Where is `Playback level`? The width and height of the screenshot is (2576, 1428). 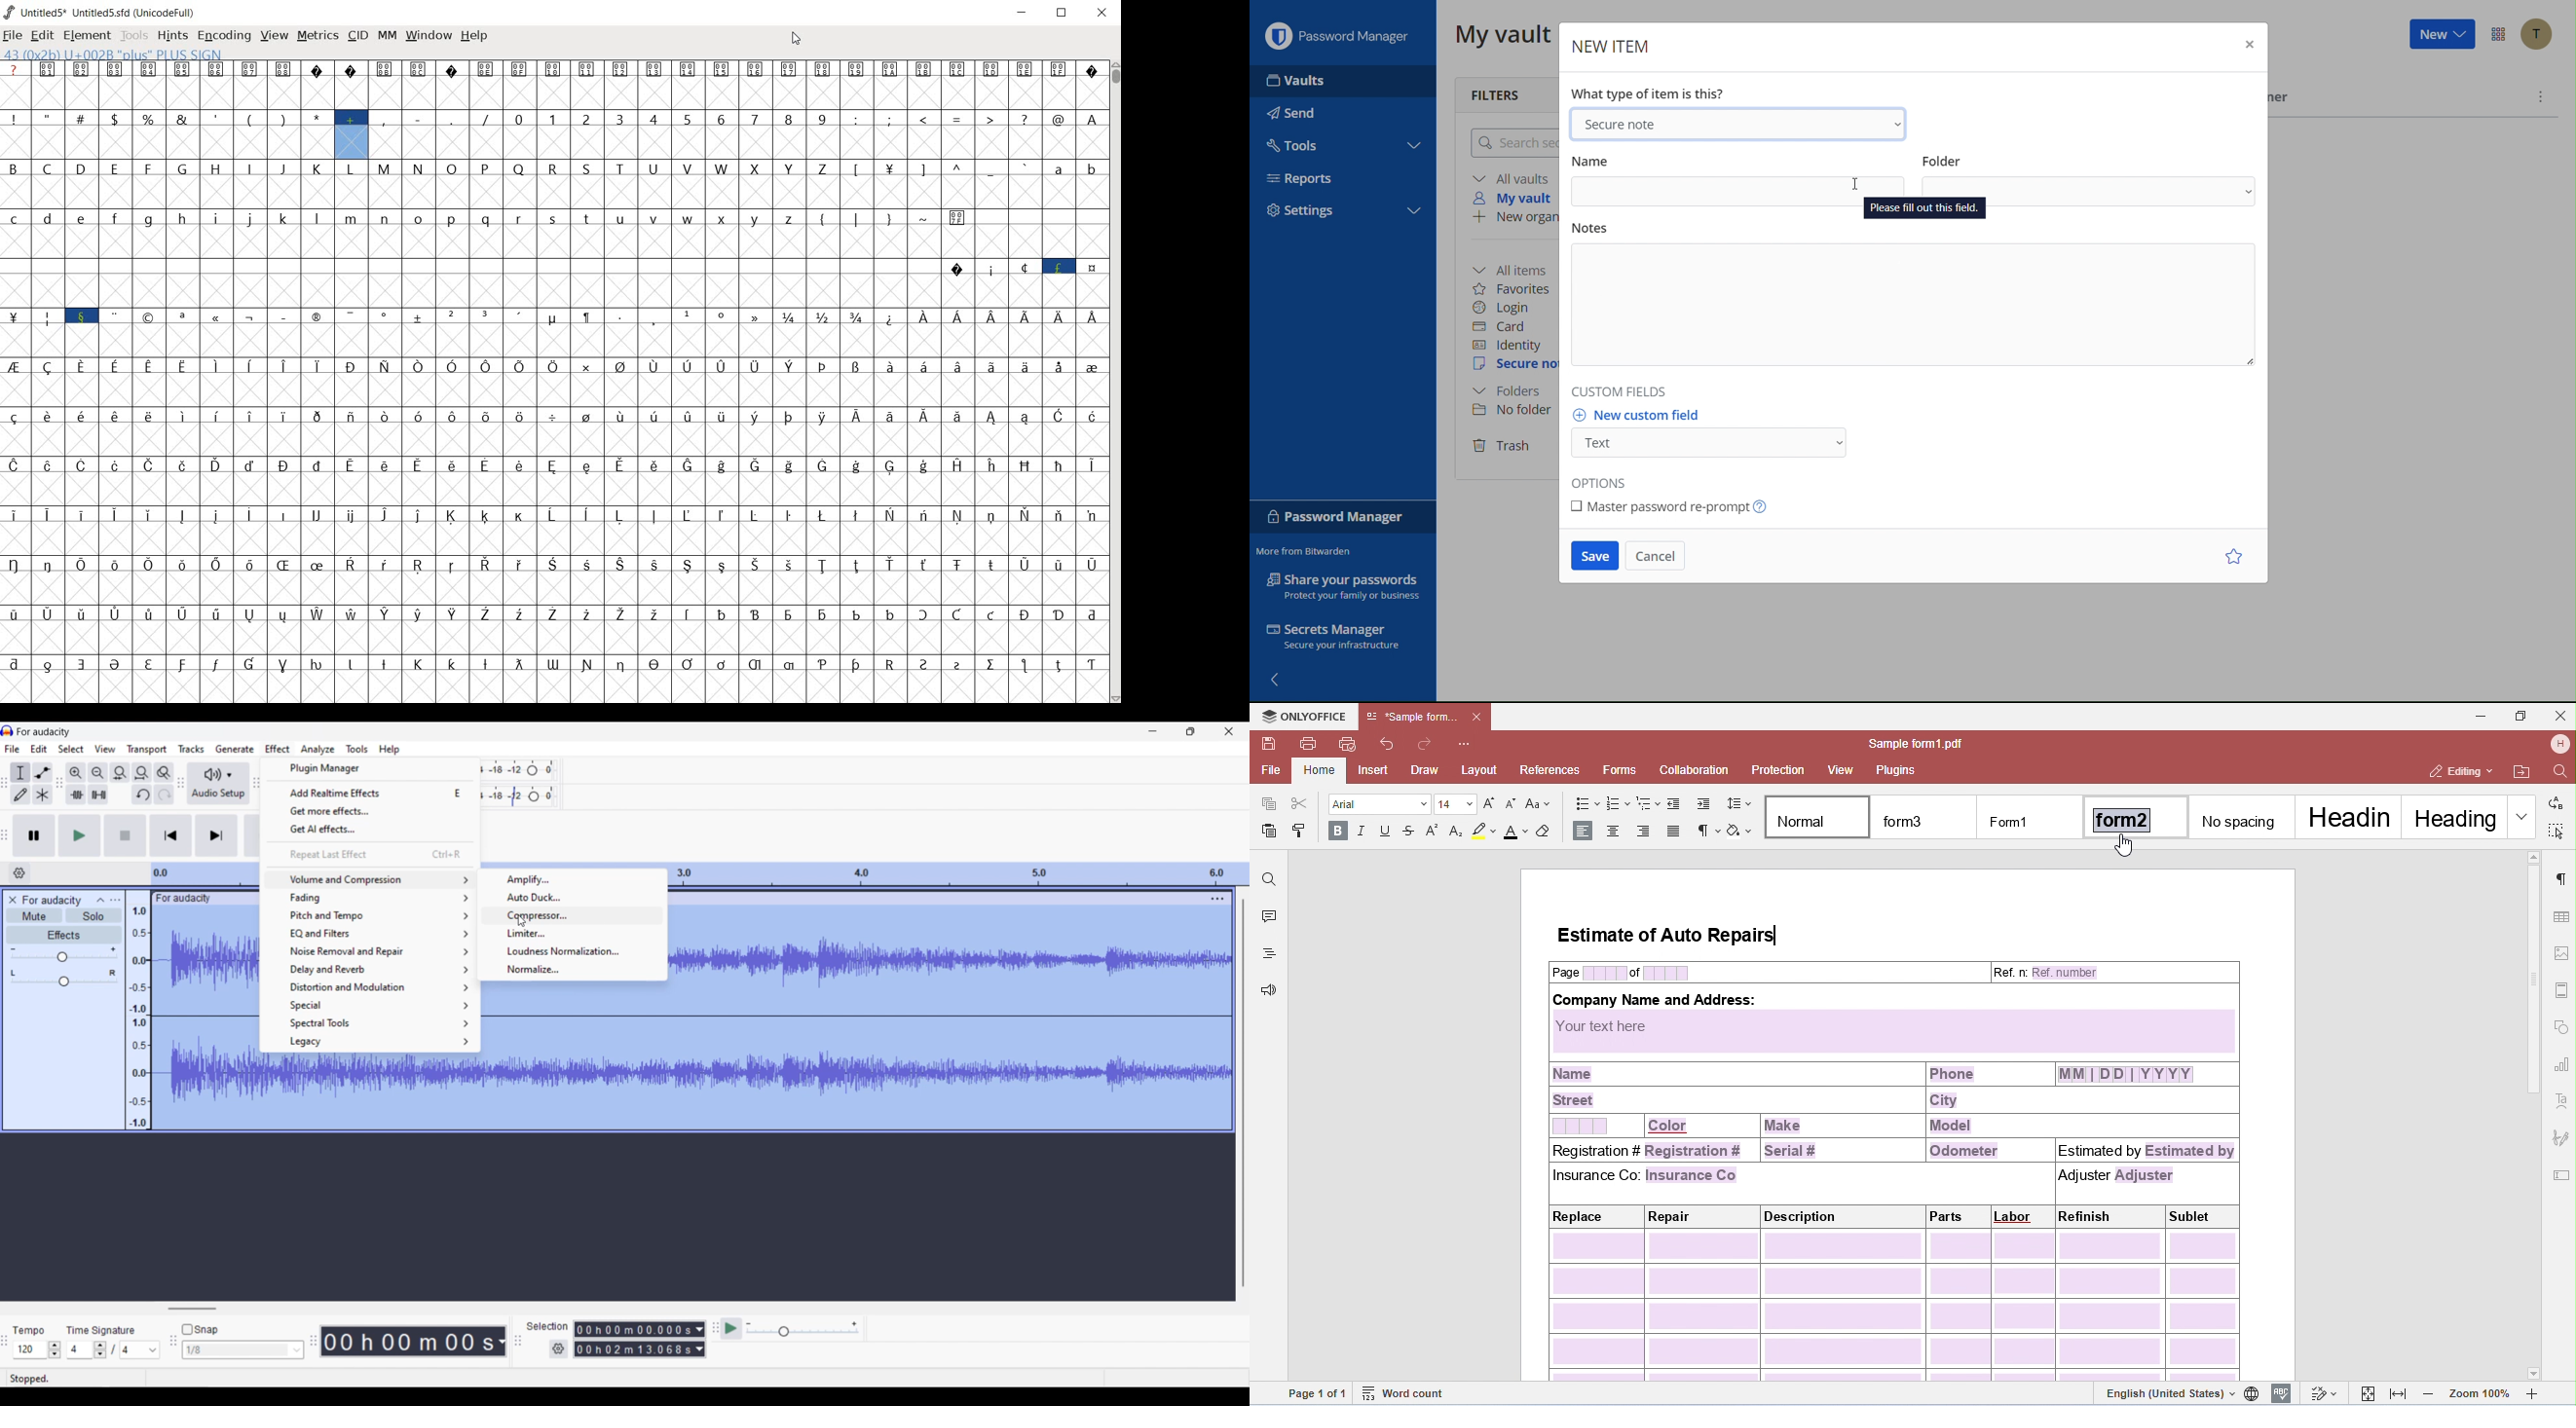
Playback level is located at coordinates (520, 797).